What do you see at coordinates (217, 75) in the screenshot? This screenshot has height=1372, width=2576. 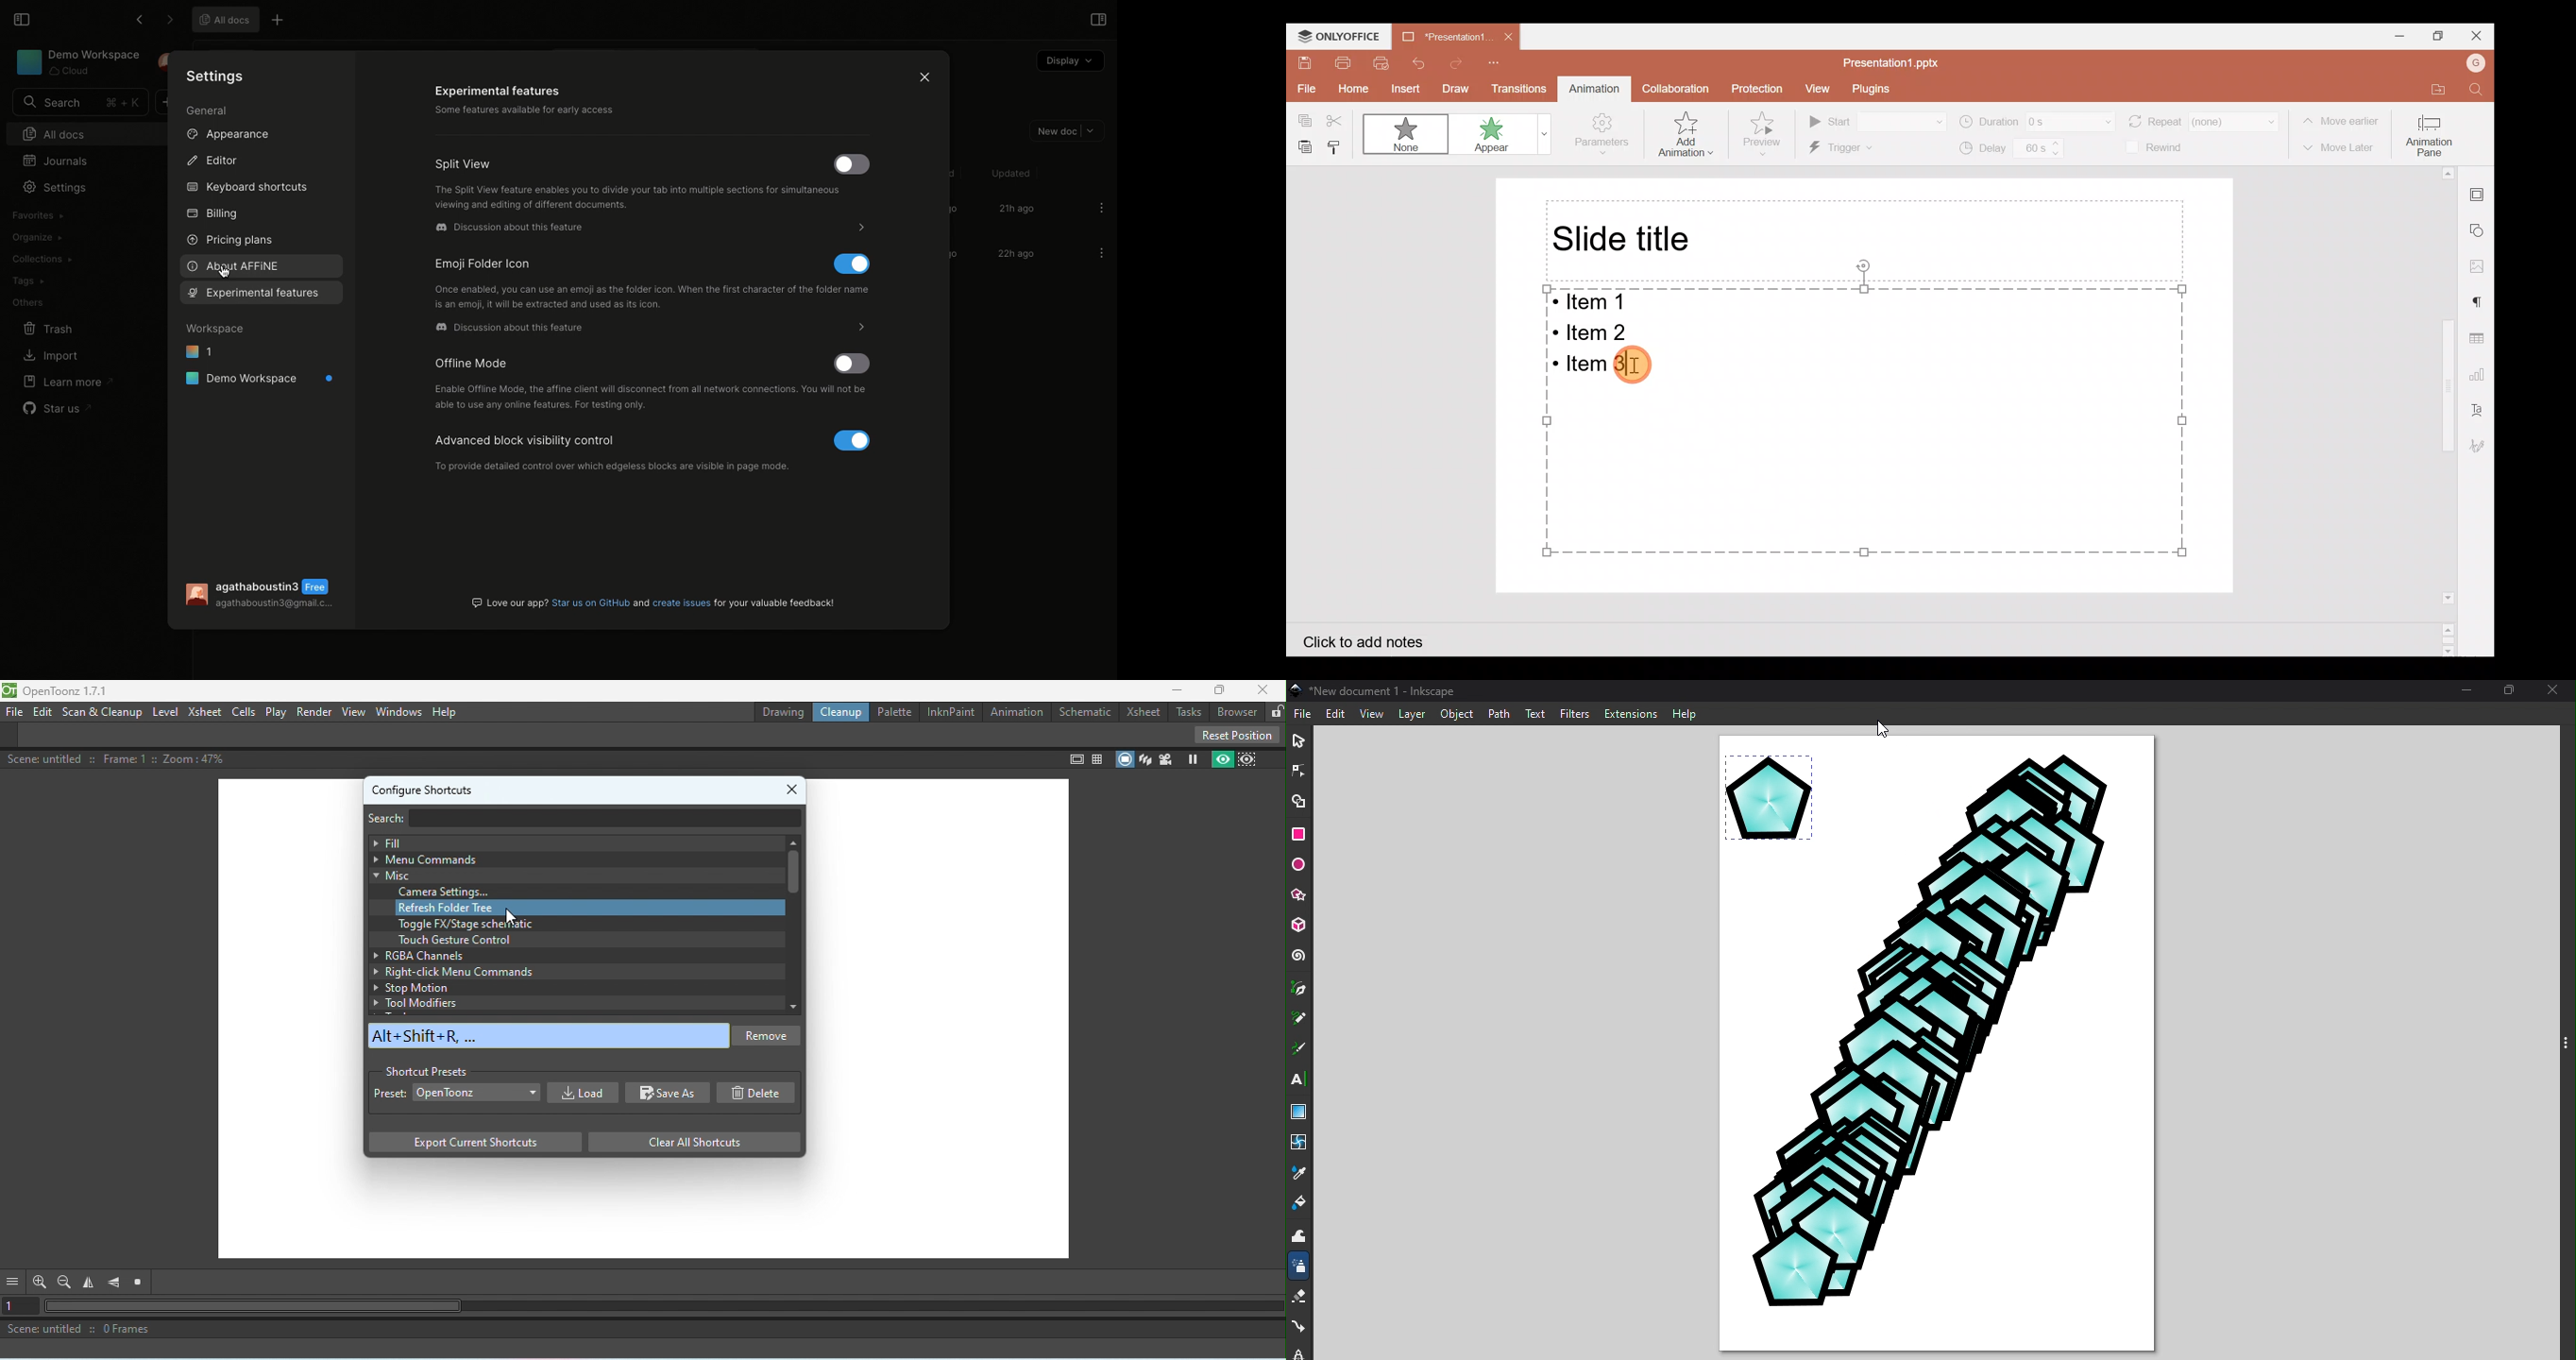 I see `Settings` at bounding box center [217, 75].